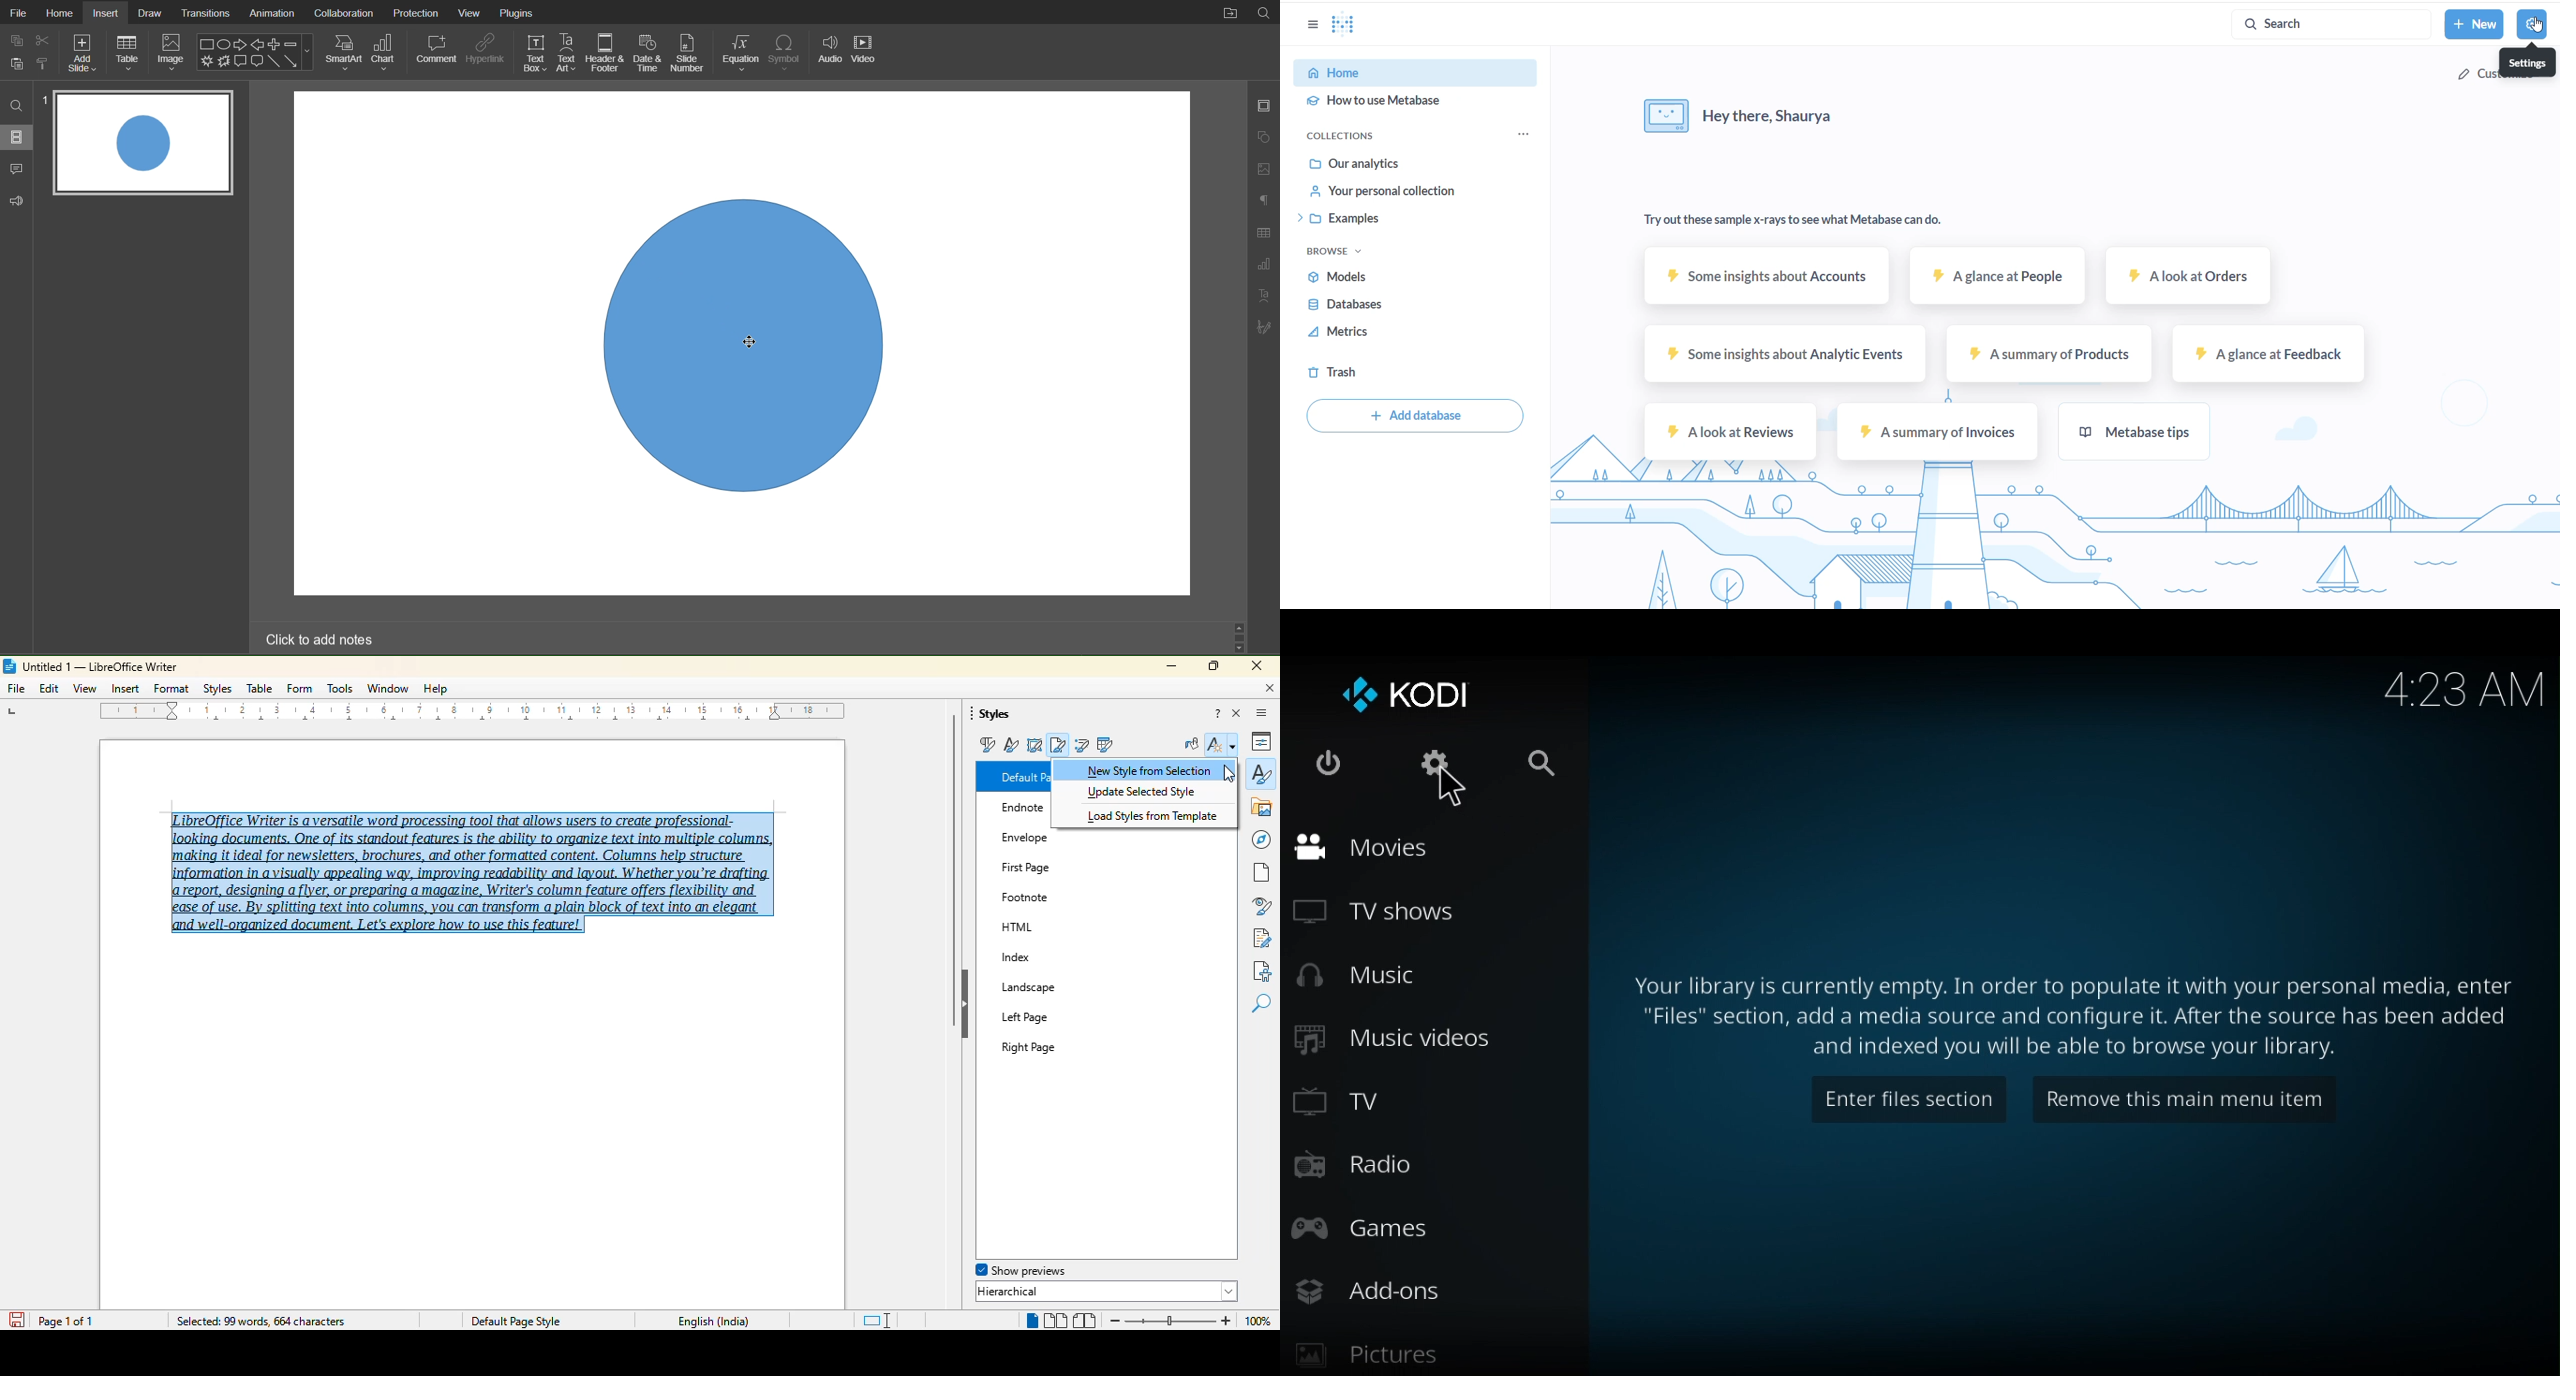 The image size is (2576, 1400). Describe the element at coordinates (1263, 201) in the screenshot. I see `Paragraph Settings` at that location.